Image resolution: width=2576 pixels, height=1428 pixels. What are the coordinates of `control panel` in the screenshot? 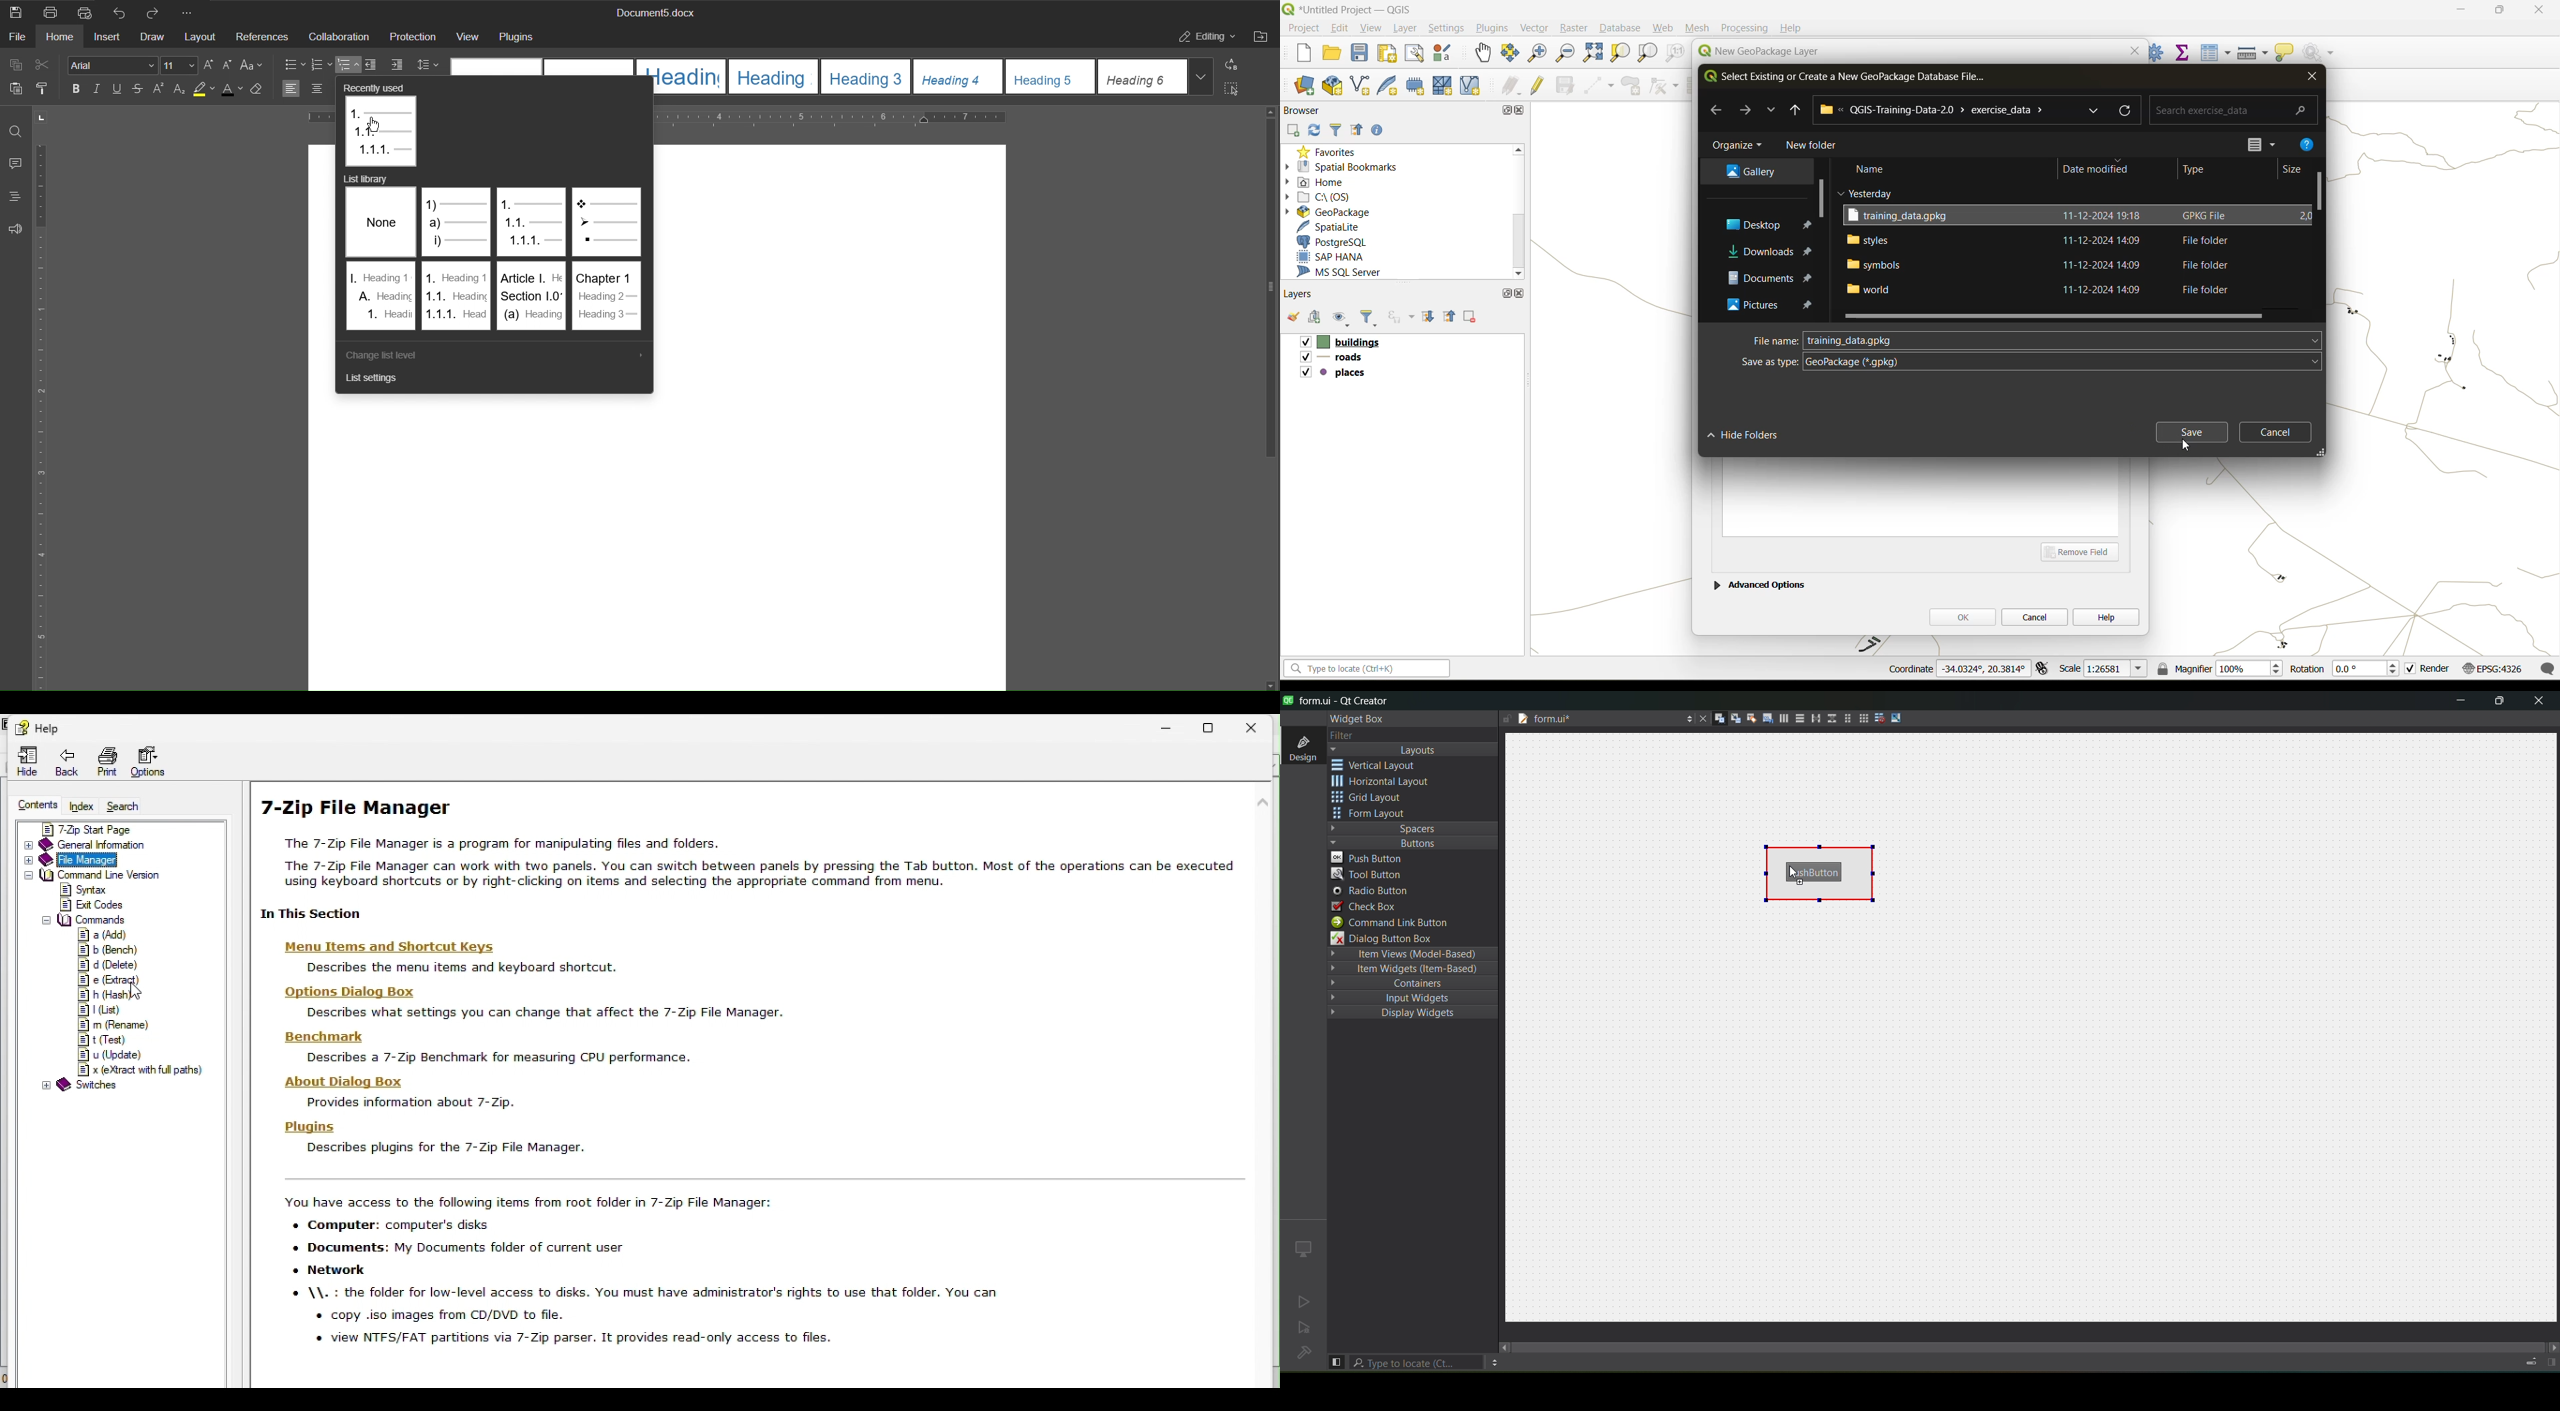 It's located at (2157, 51).